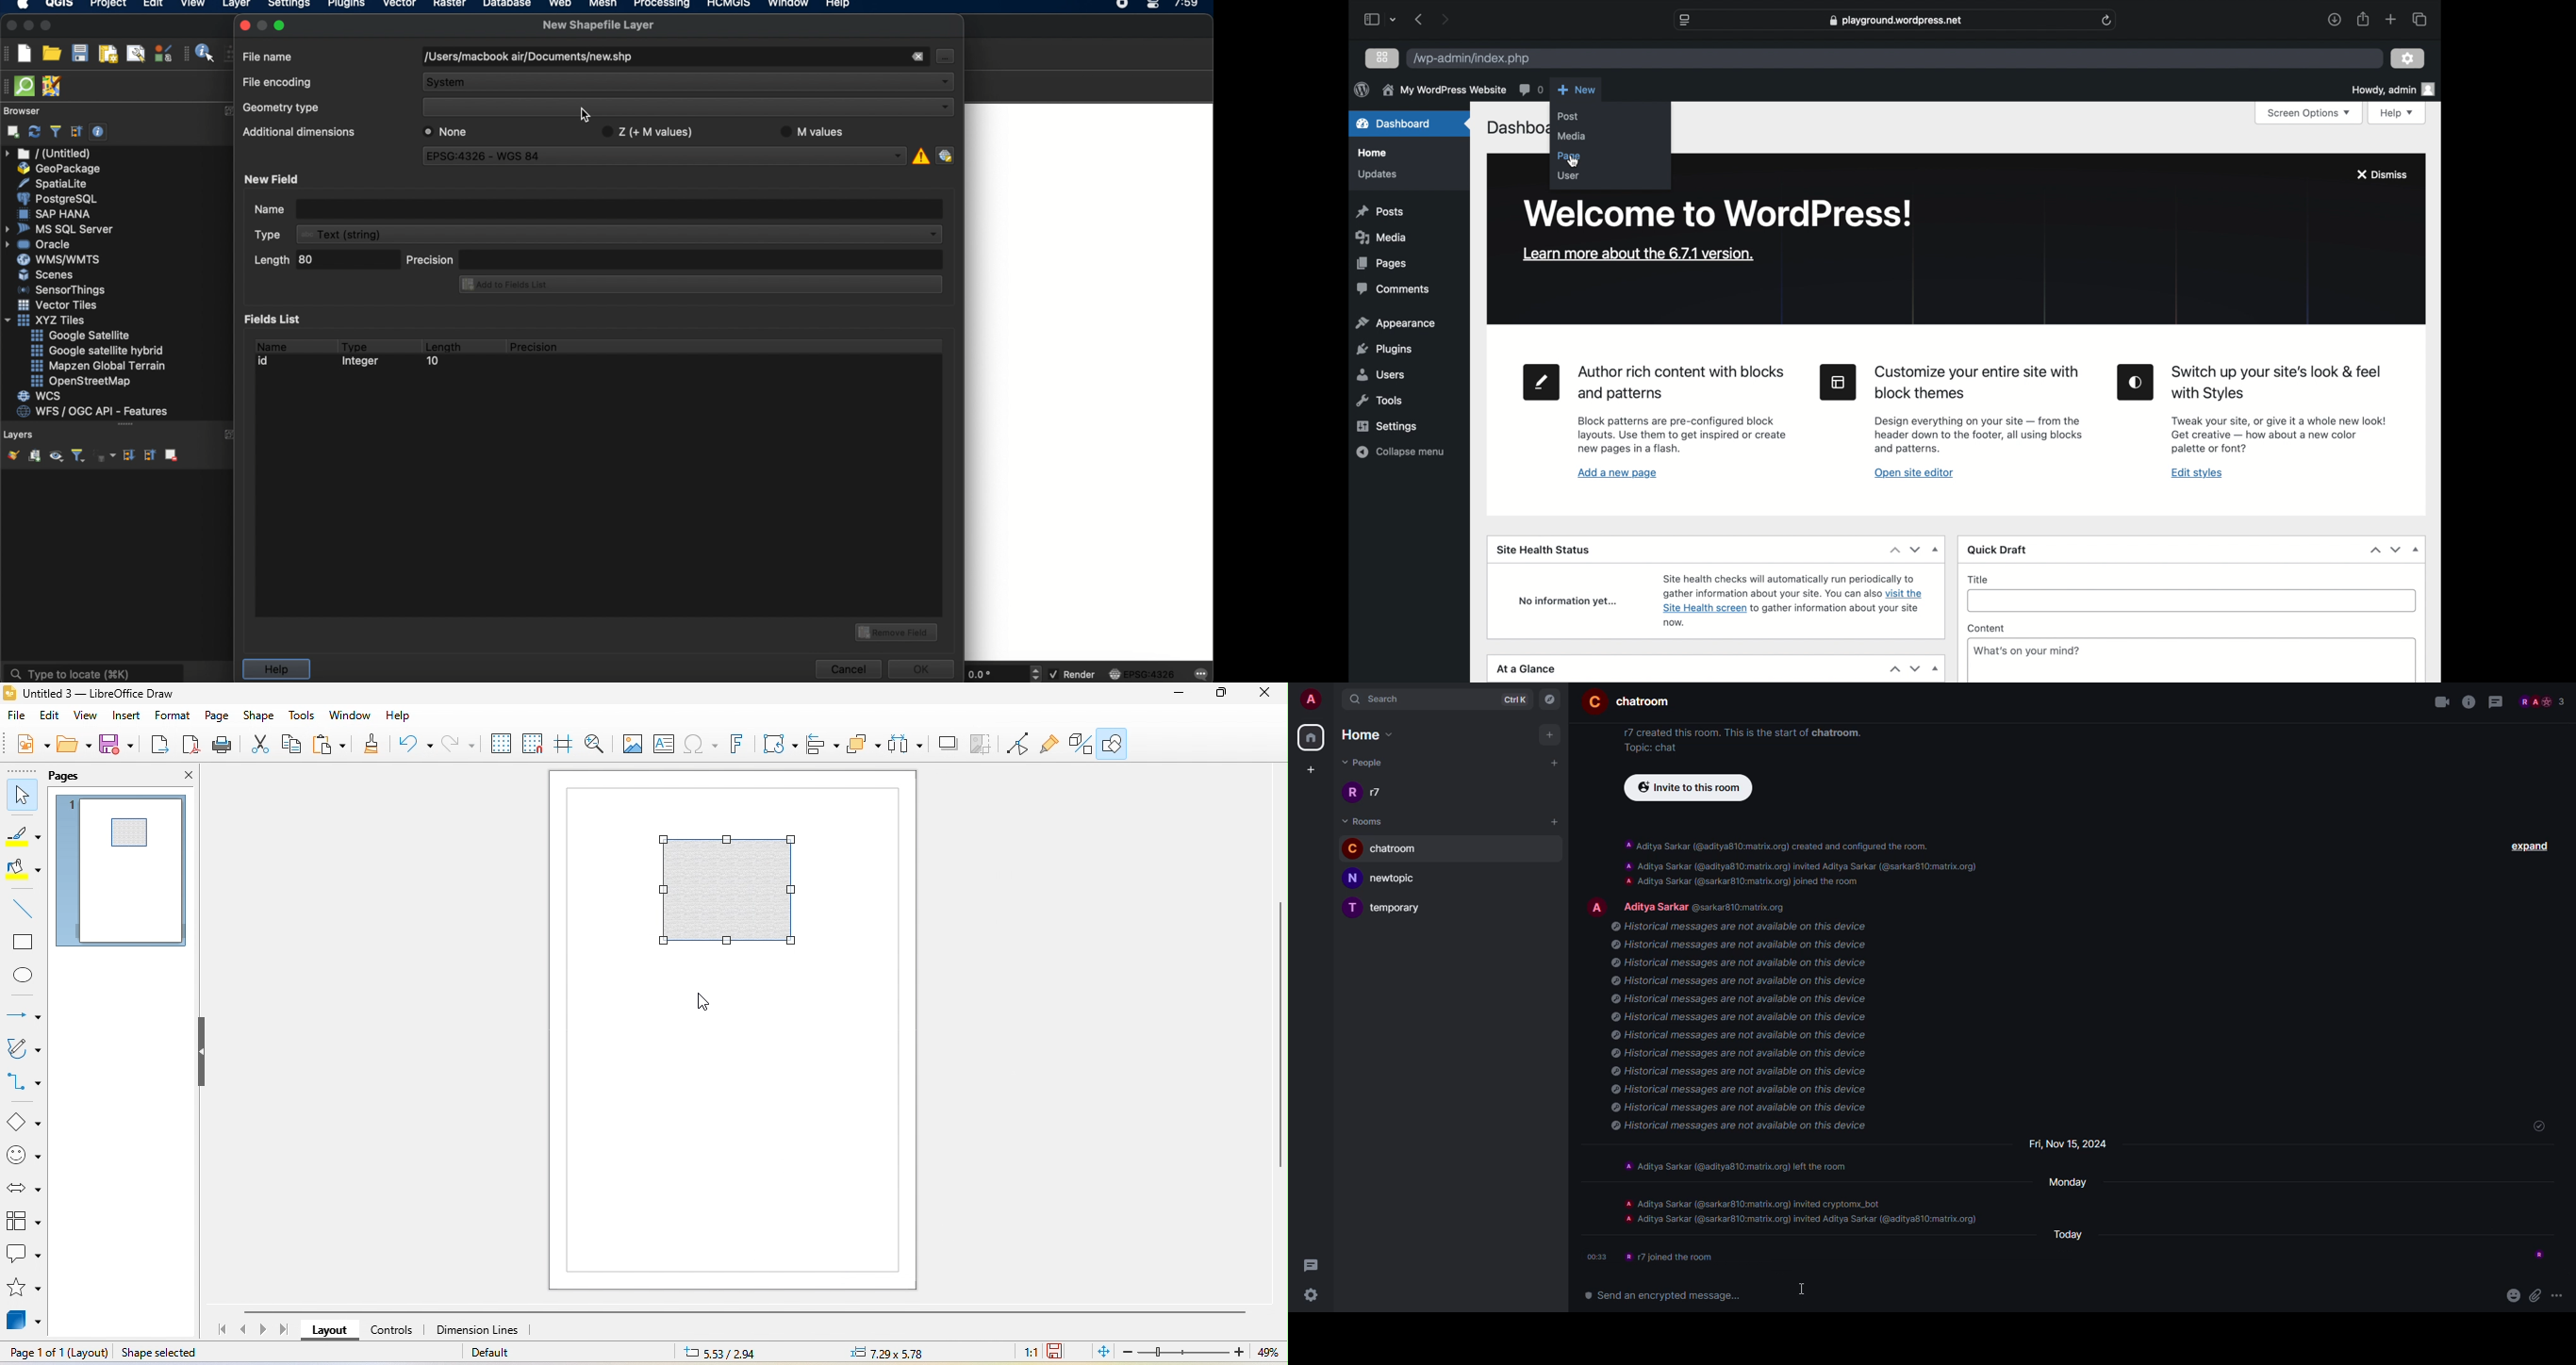 The width and height of the screenshot is (2576, 1372). Describe the element at coordinates (1905, 669) in the screenshot. I see `stepper buttons` at that location.